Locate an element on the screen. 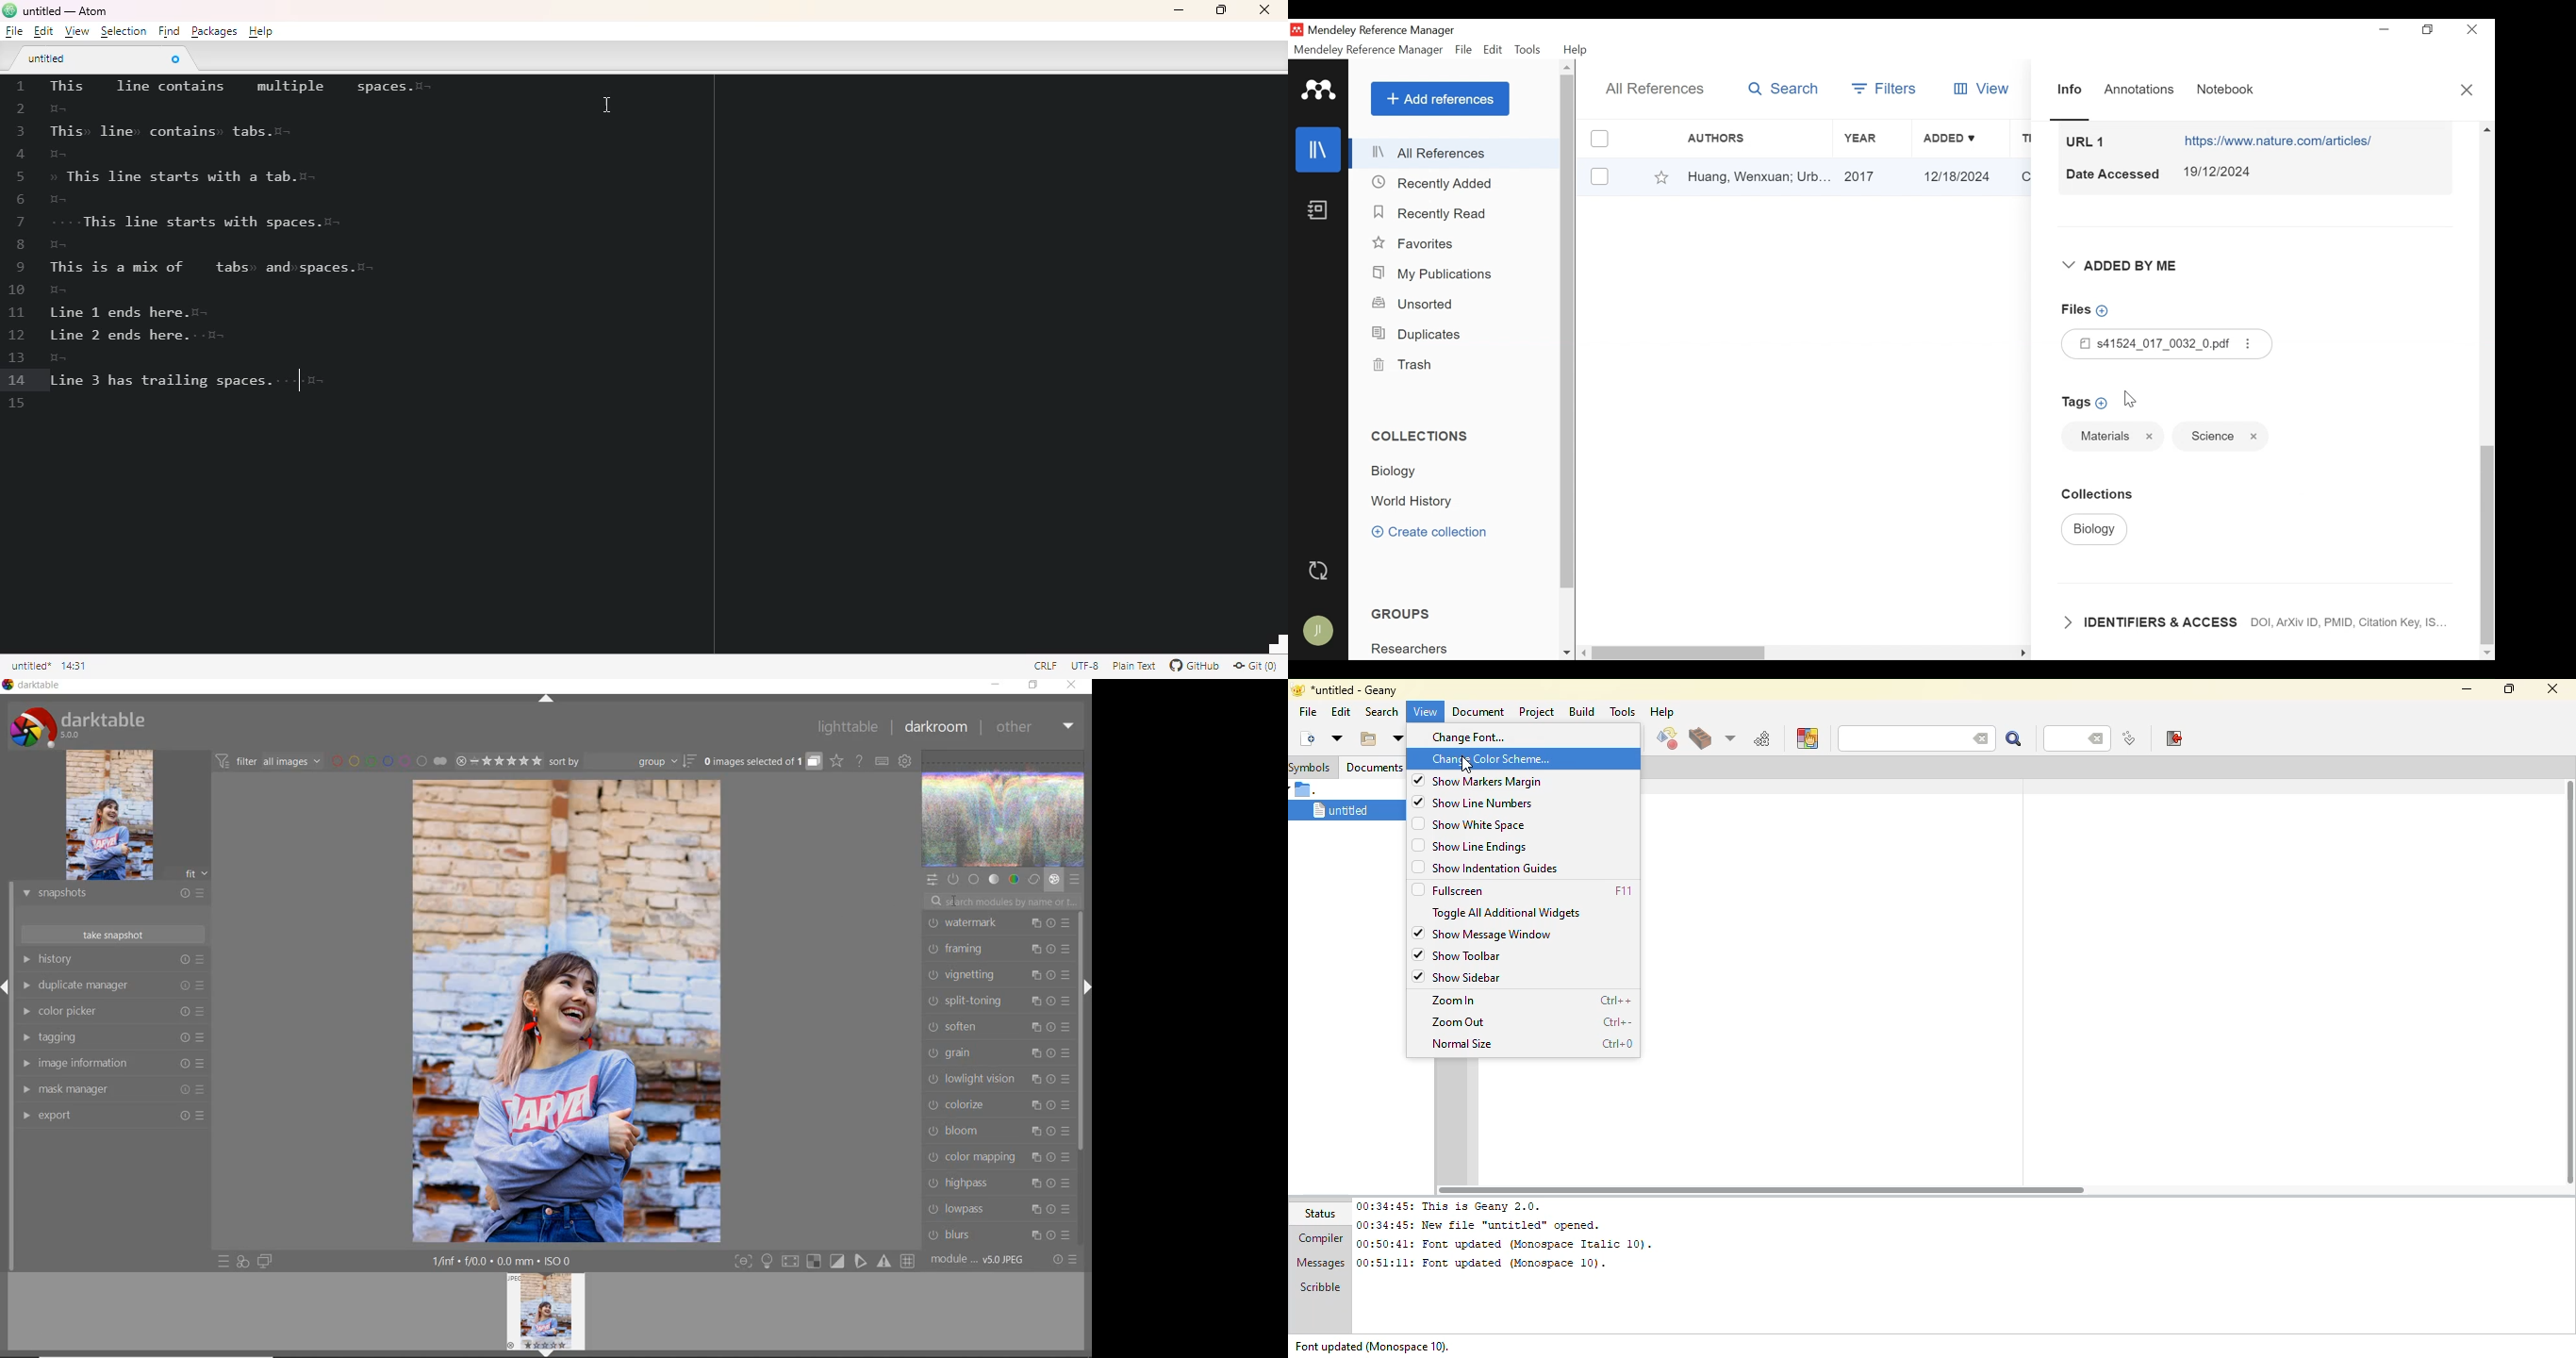 The height and width of the screenshot is (1372, 2576). presets is located at coordinates (1075, 879).